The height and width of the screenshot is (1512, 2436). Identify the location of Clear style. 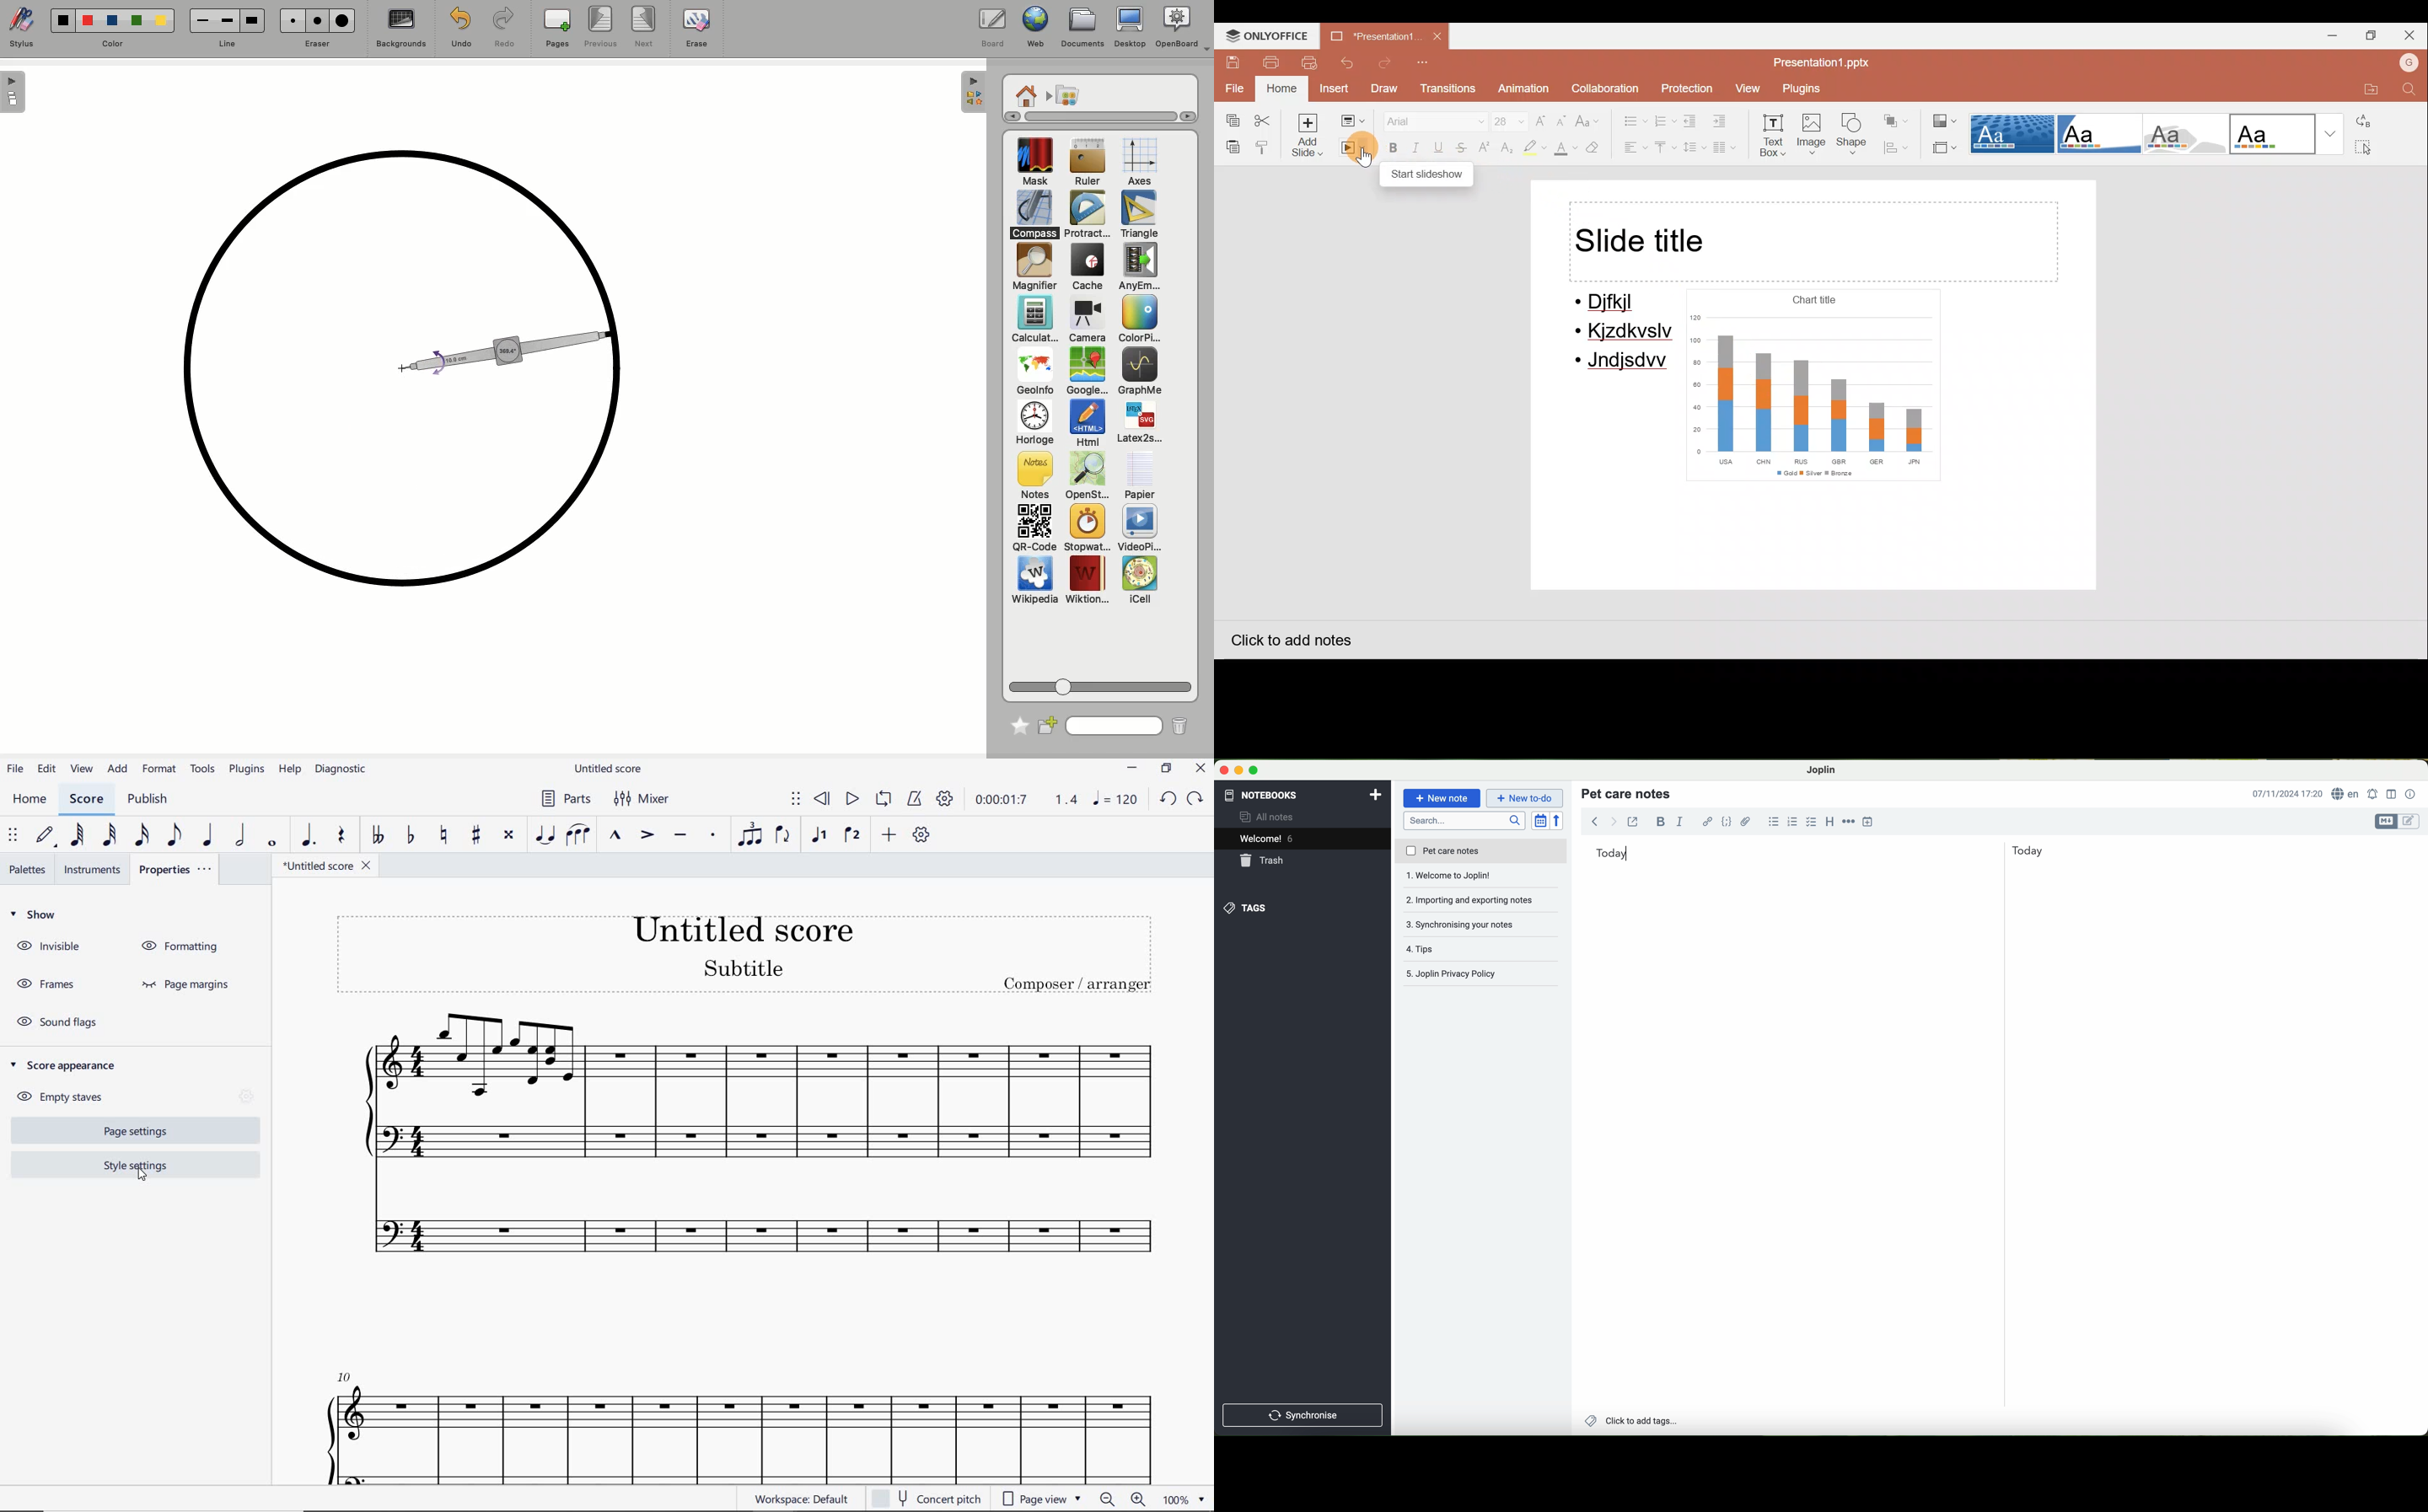
(1598, 149).